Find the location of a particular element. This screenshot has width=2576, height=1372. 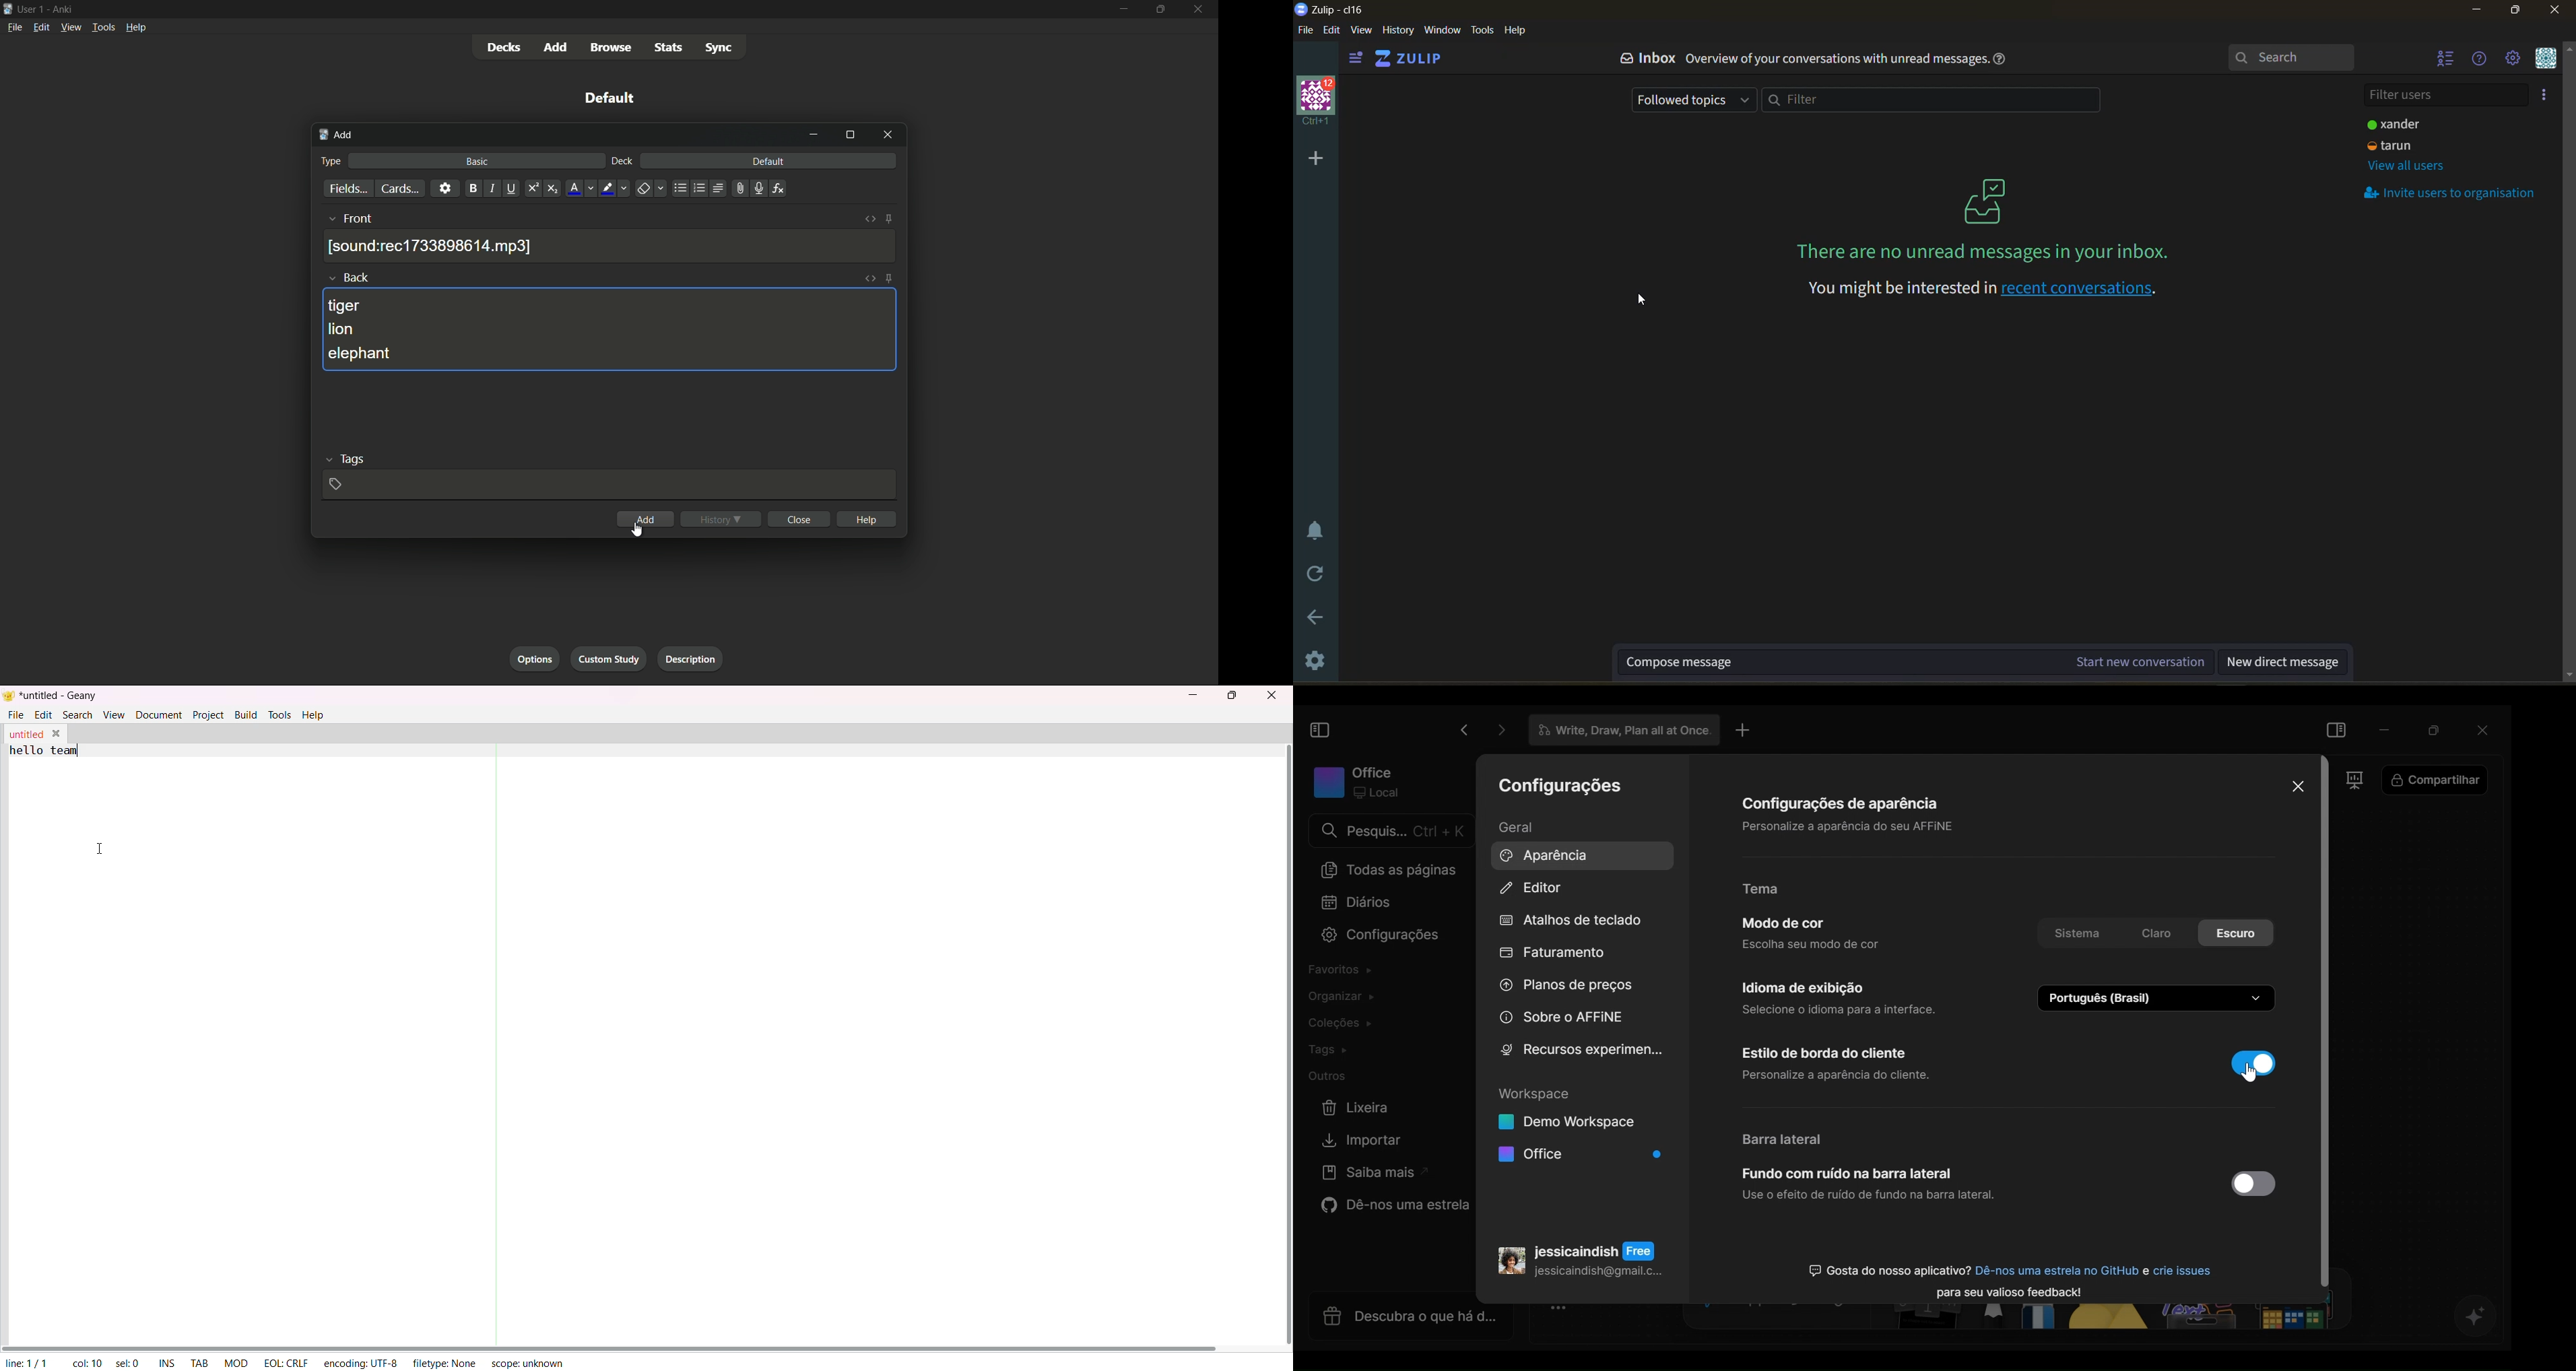

window is located at coordinates (1442, 31).